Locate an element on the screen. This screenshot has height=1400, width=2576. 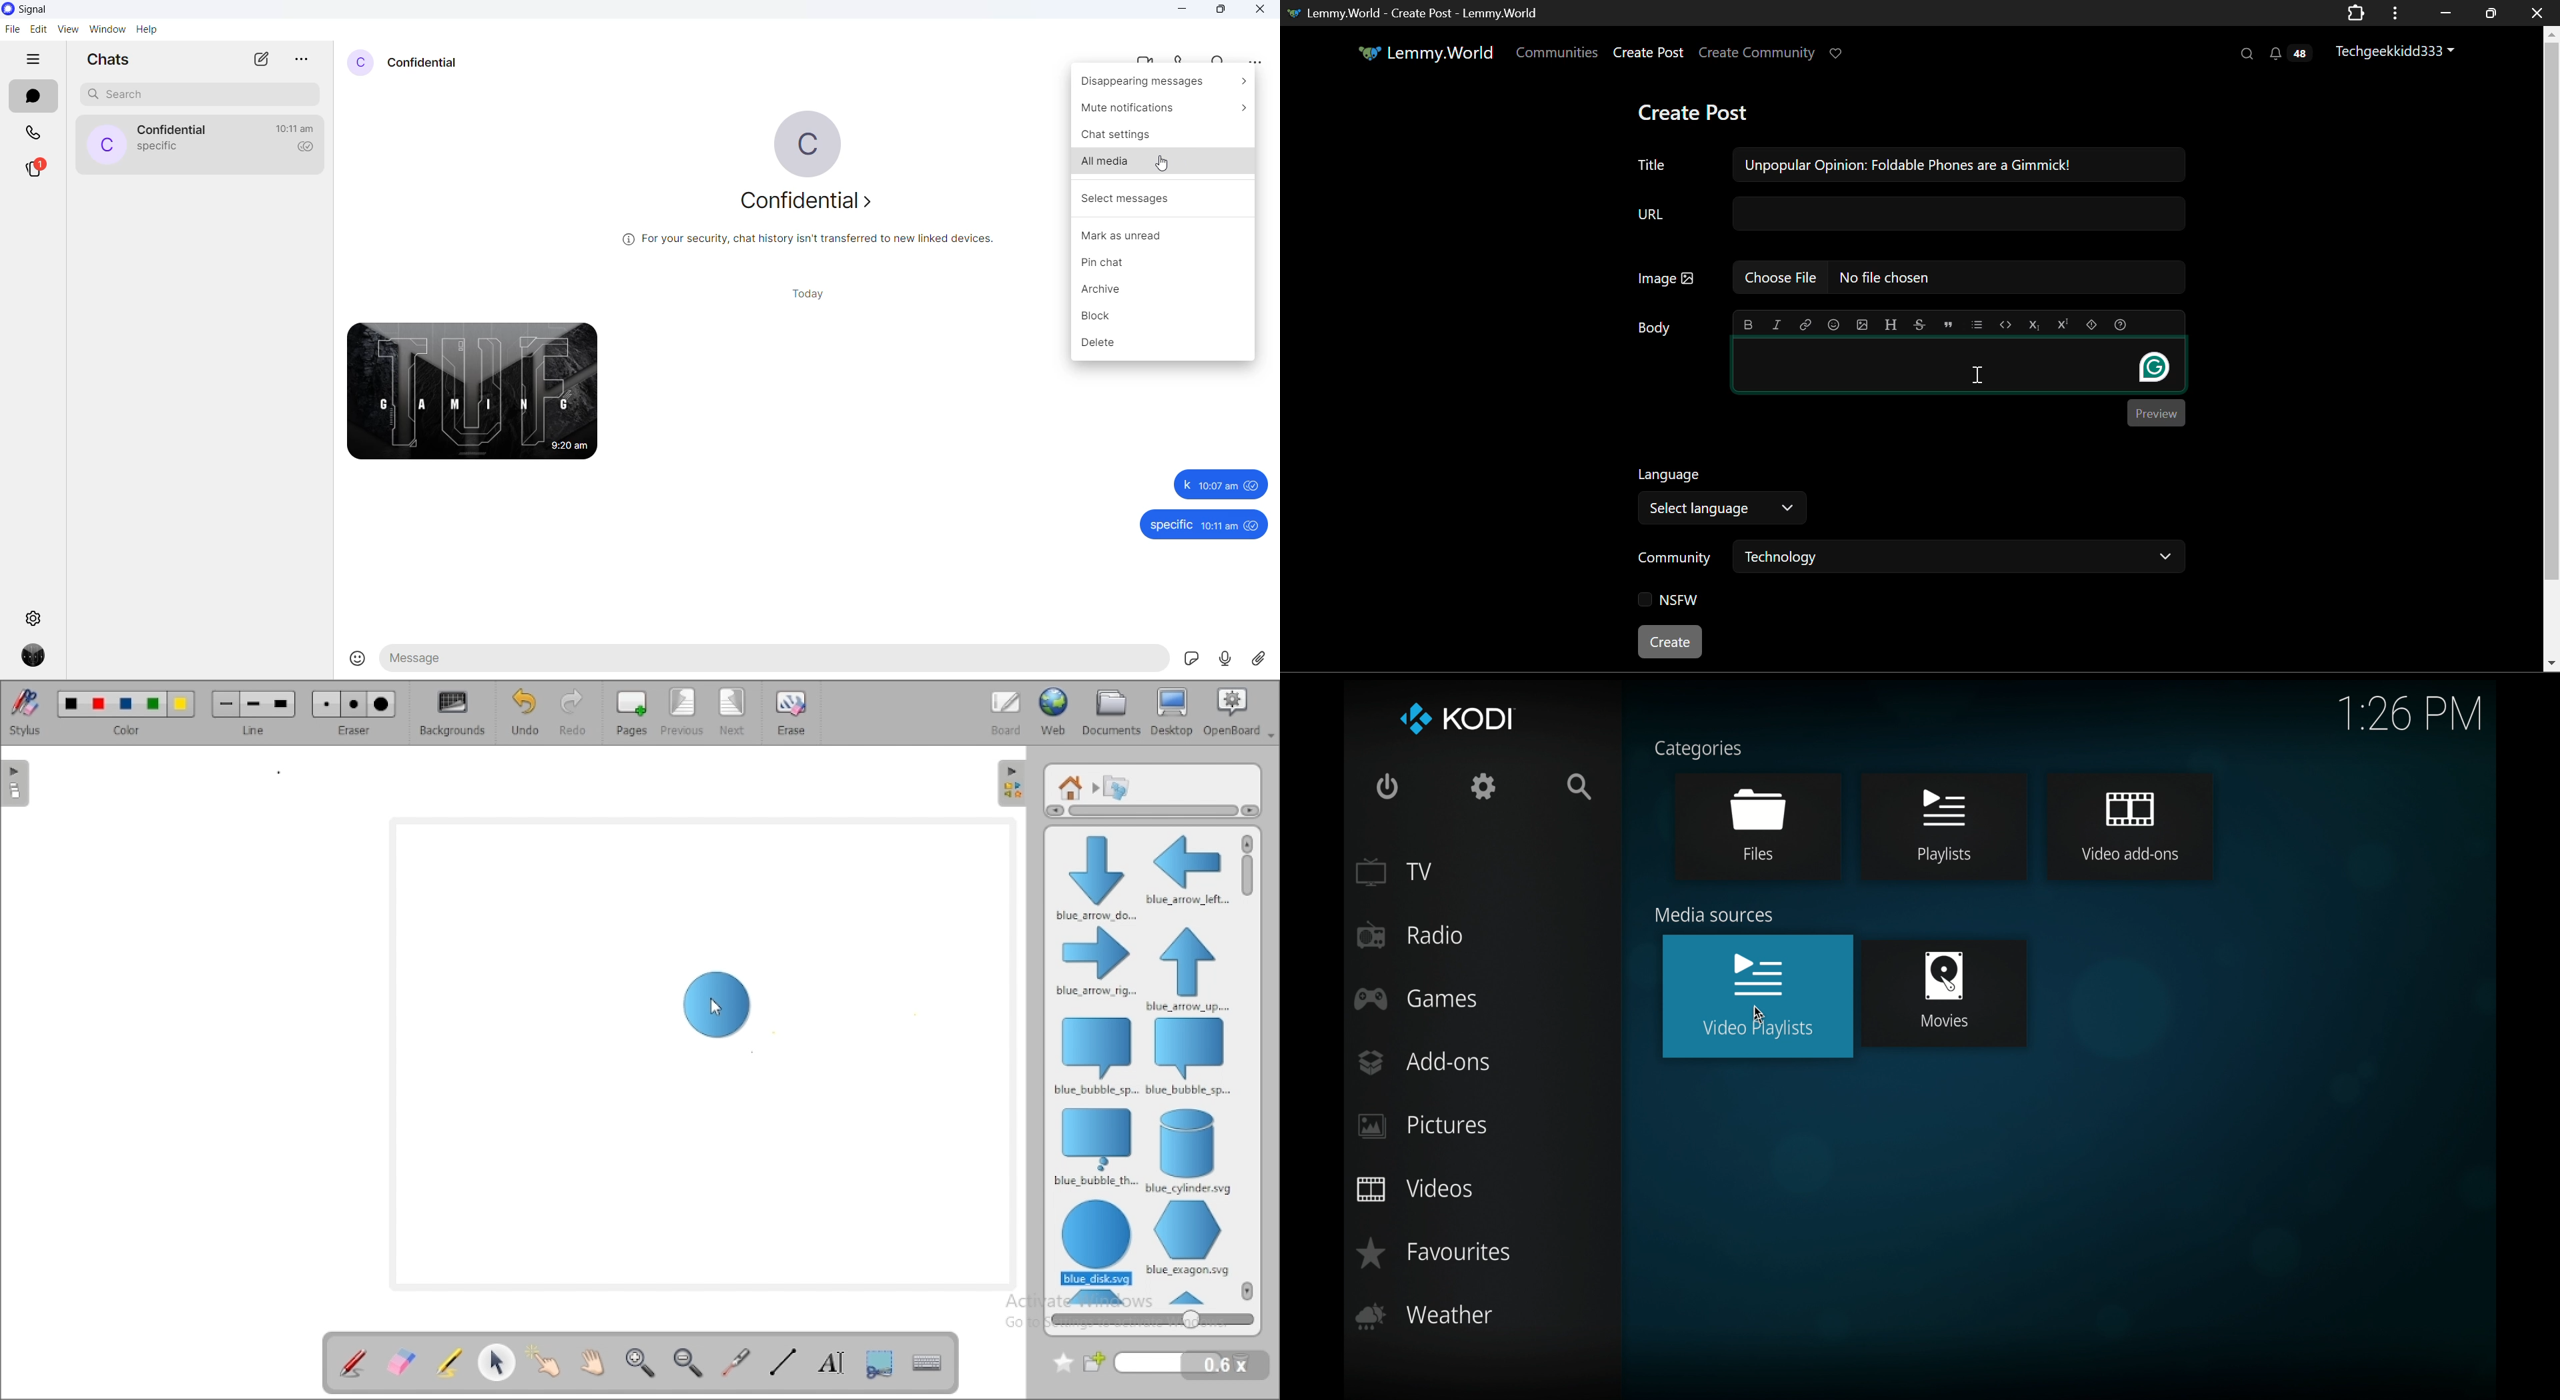
disappearing messages is located at coordinates (1162, 83).